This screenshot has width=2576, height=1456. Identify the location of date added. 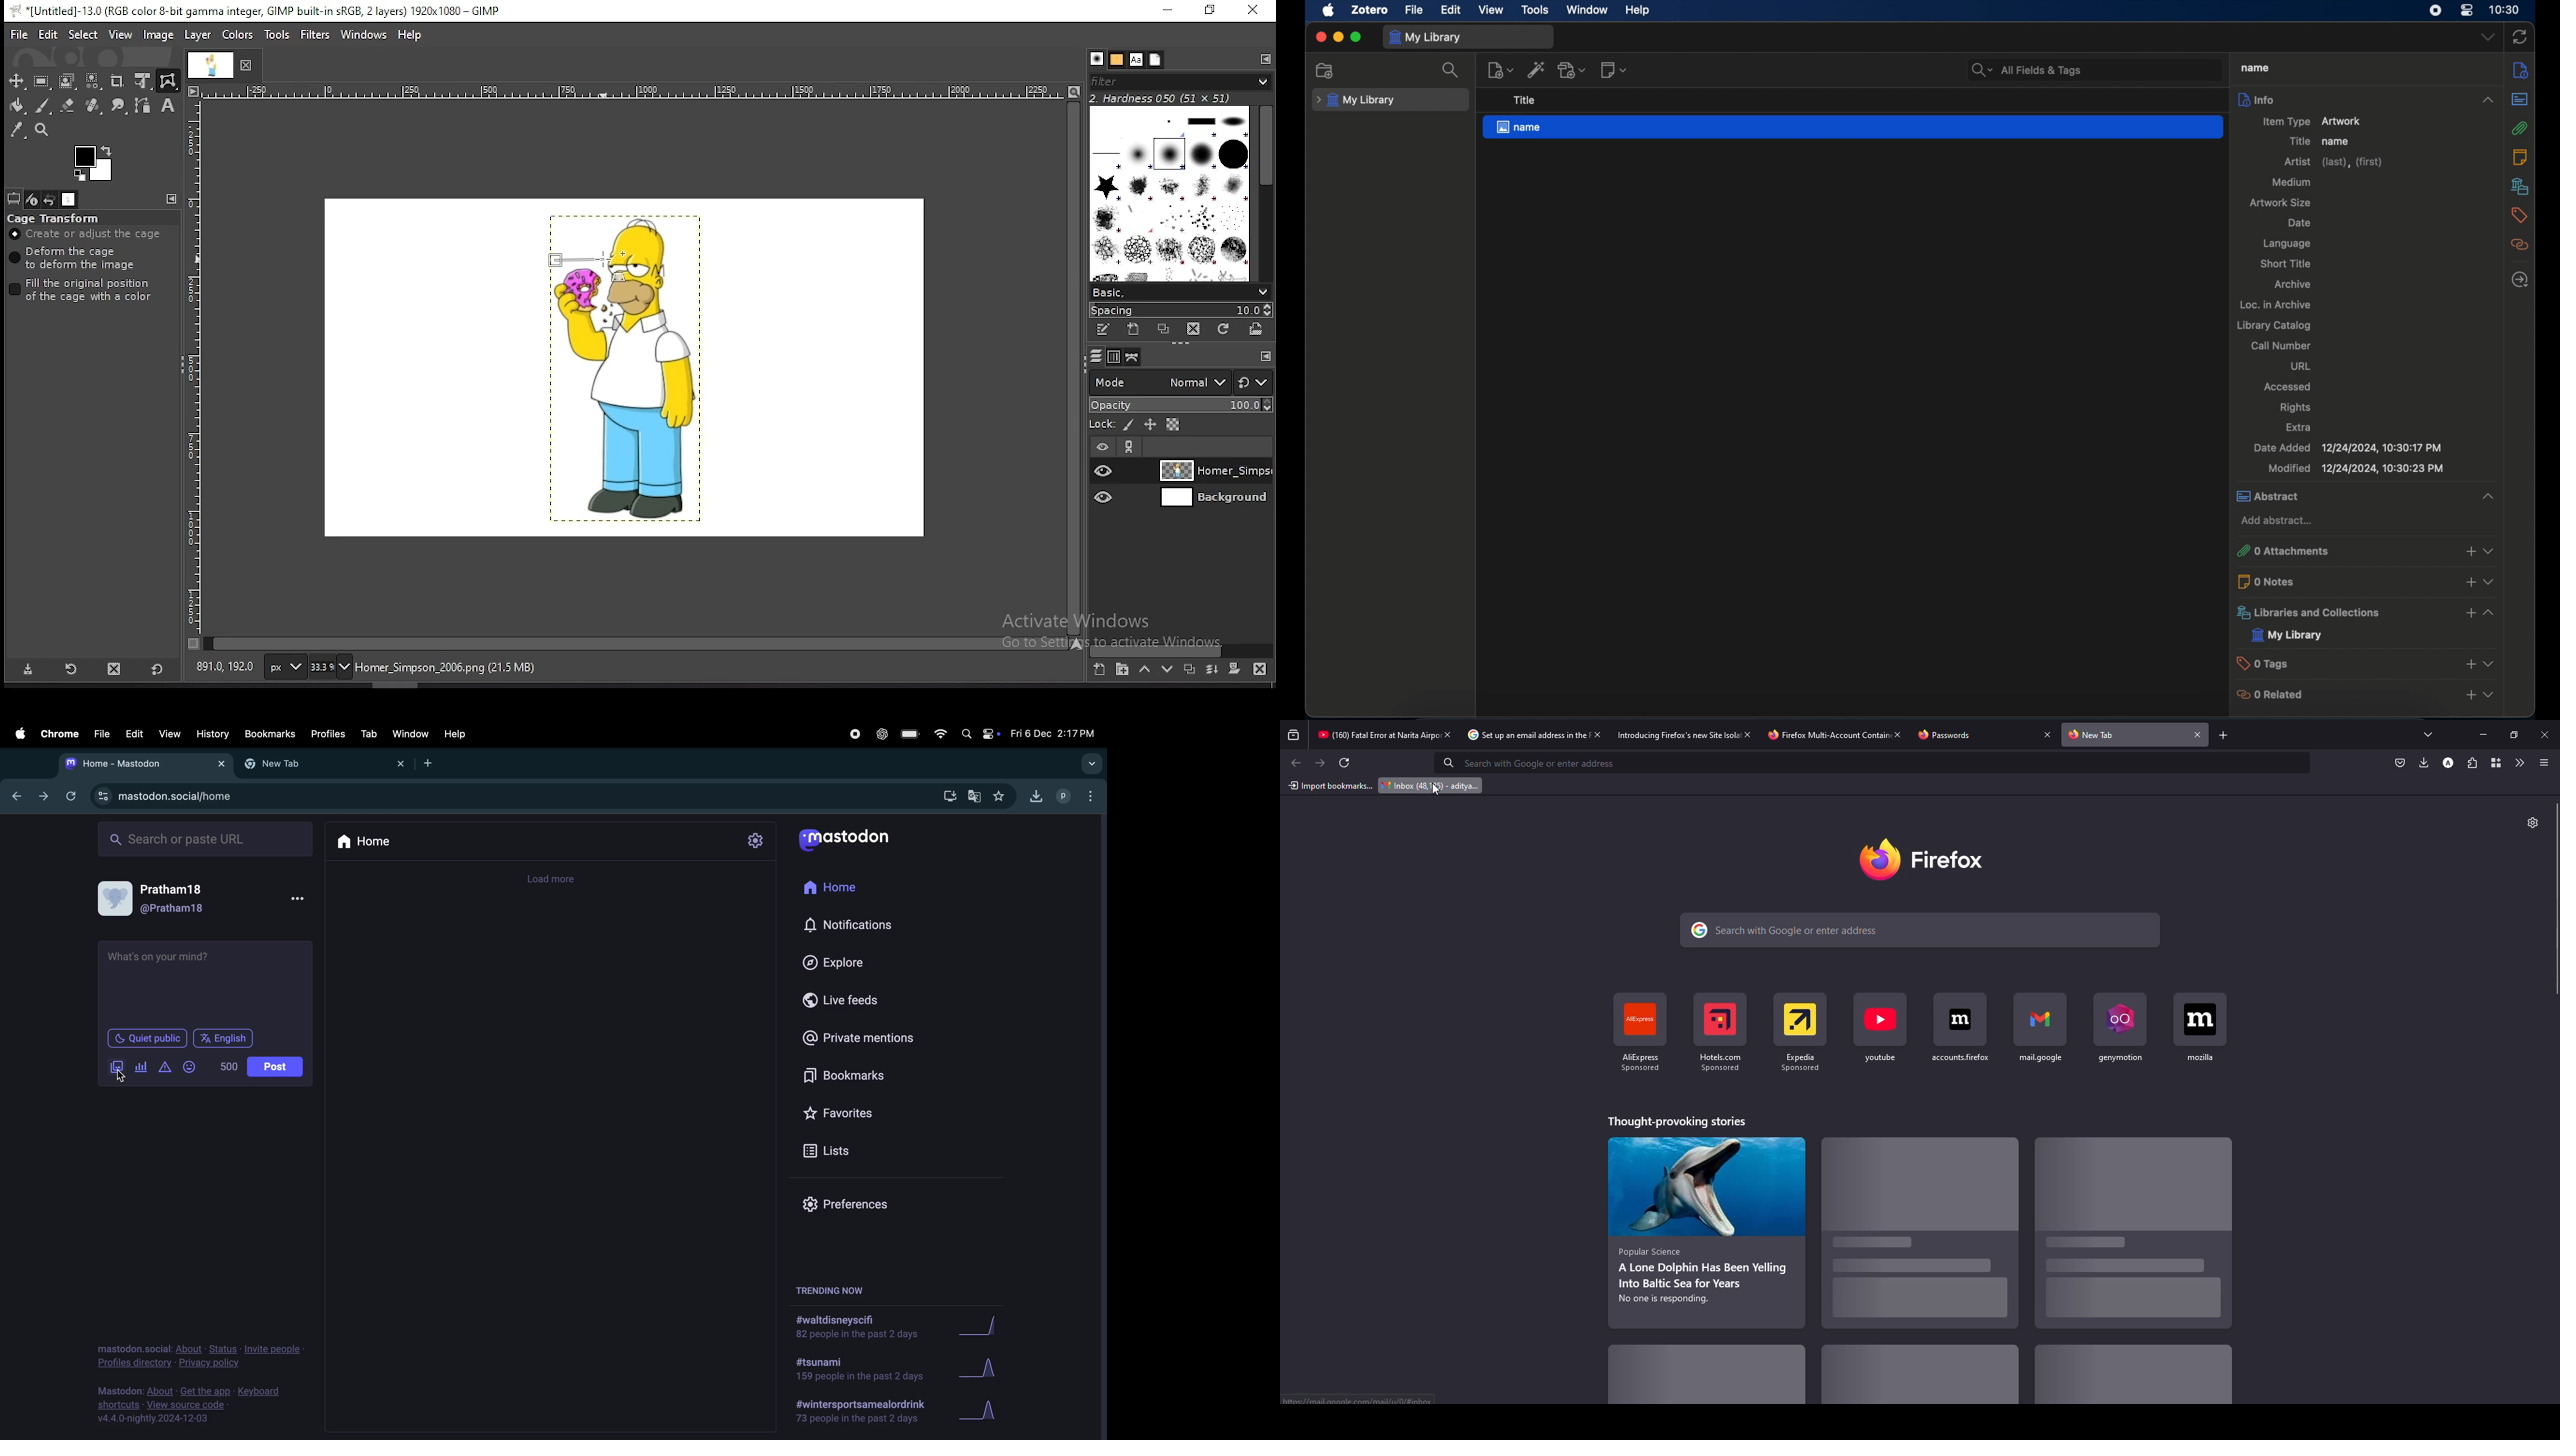
(2347, 447).